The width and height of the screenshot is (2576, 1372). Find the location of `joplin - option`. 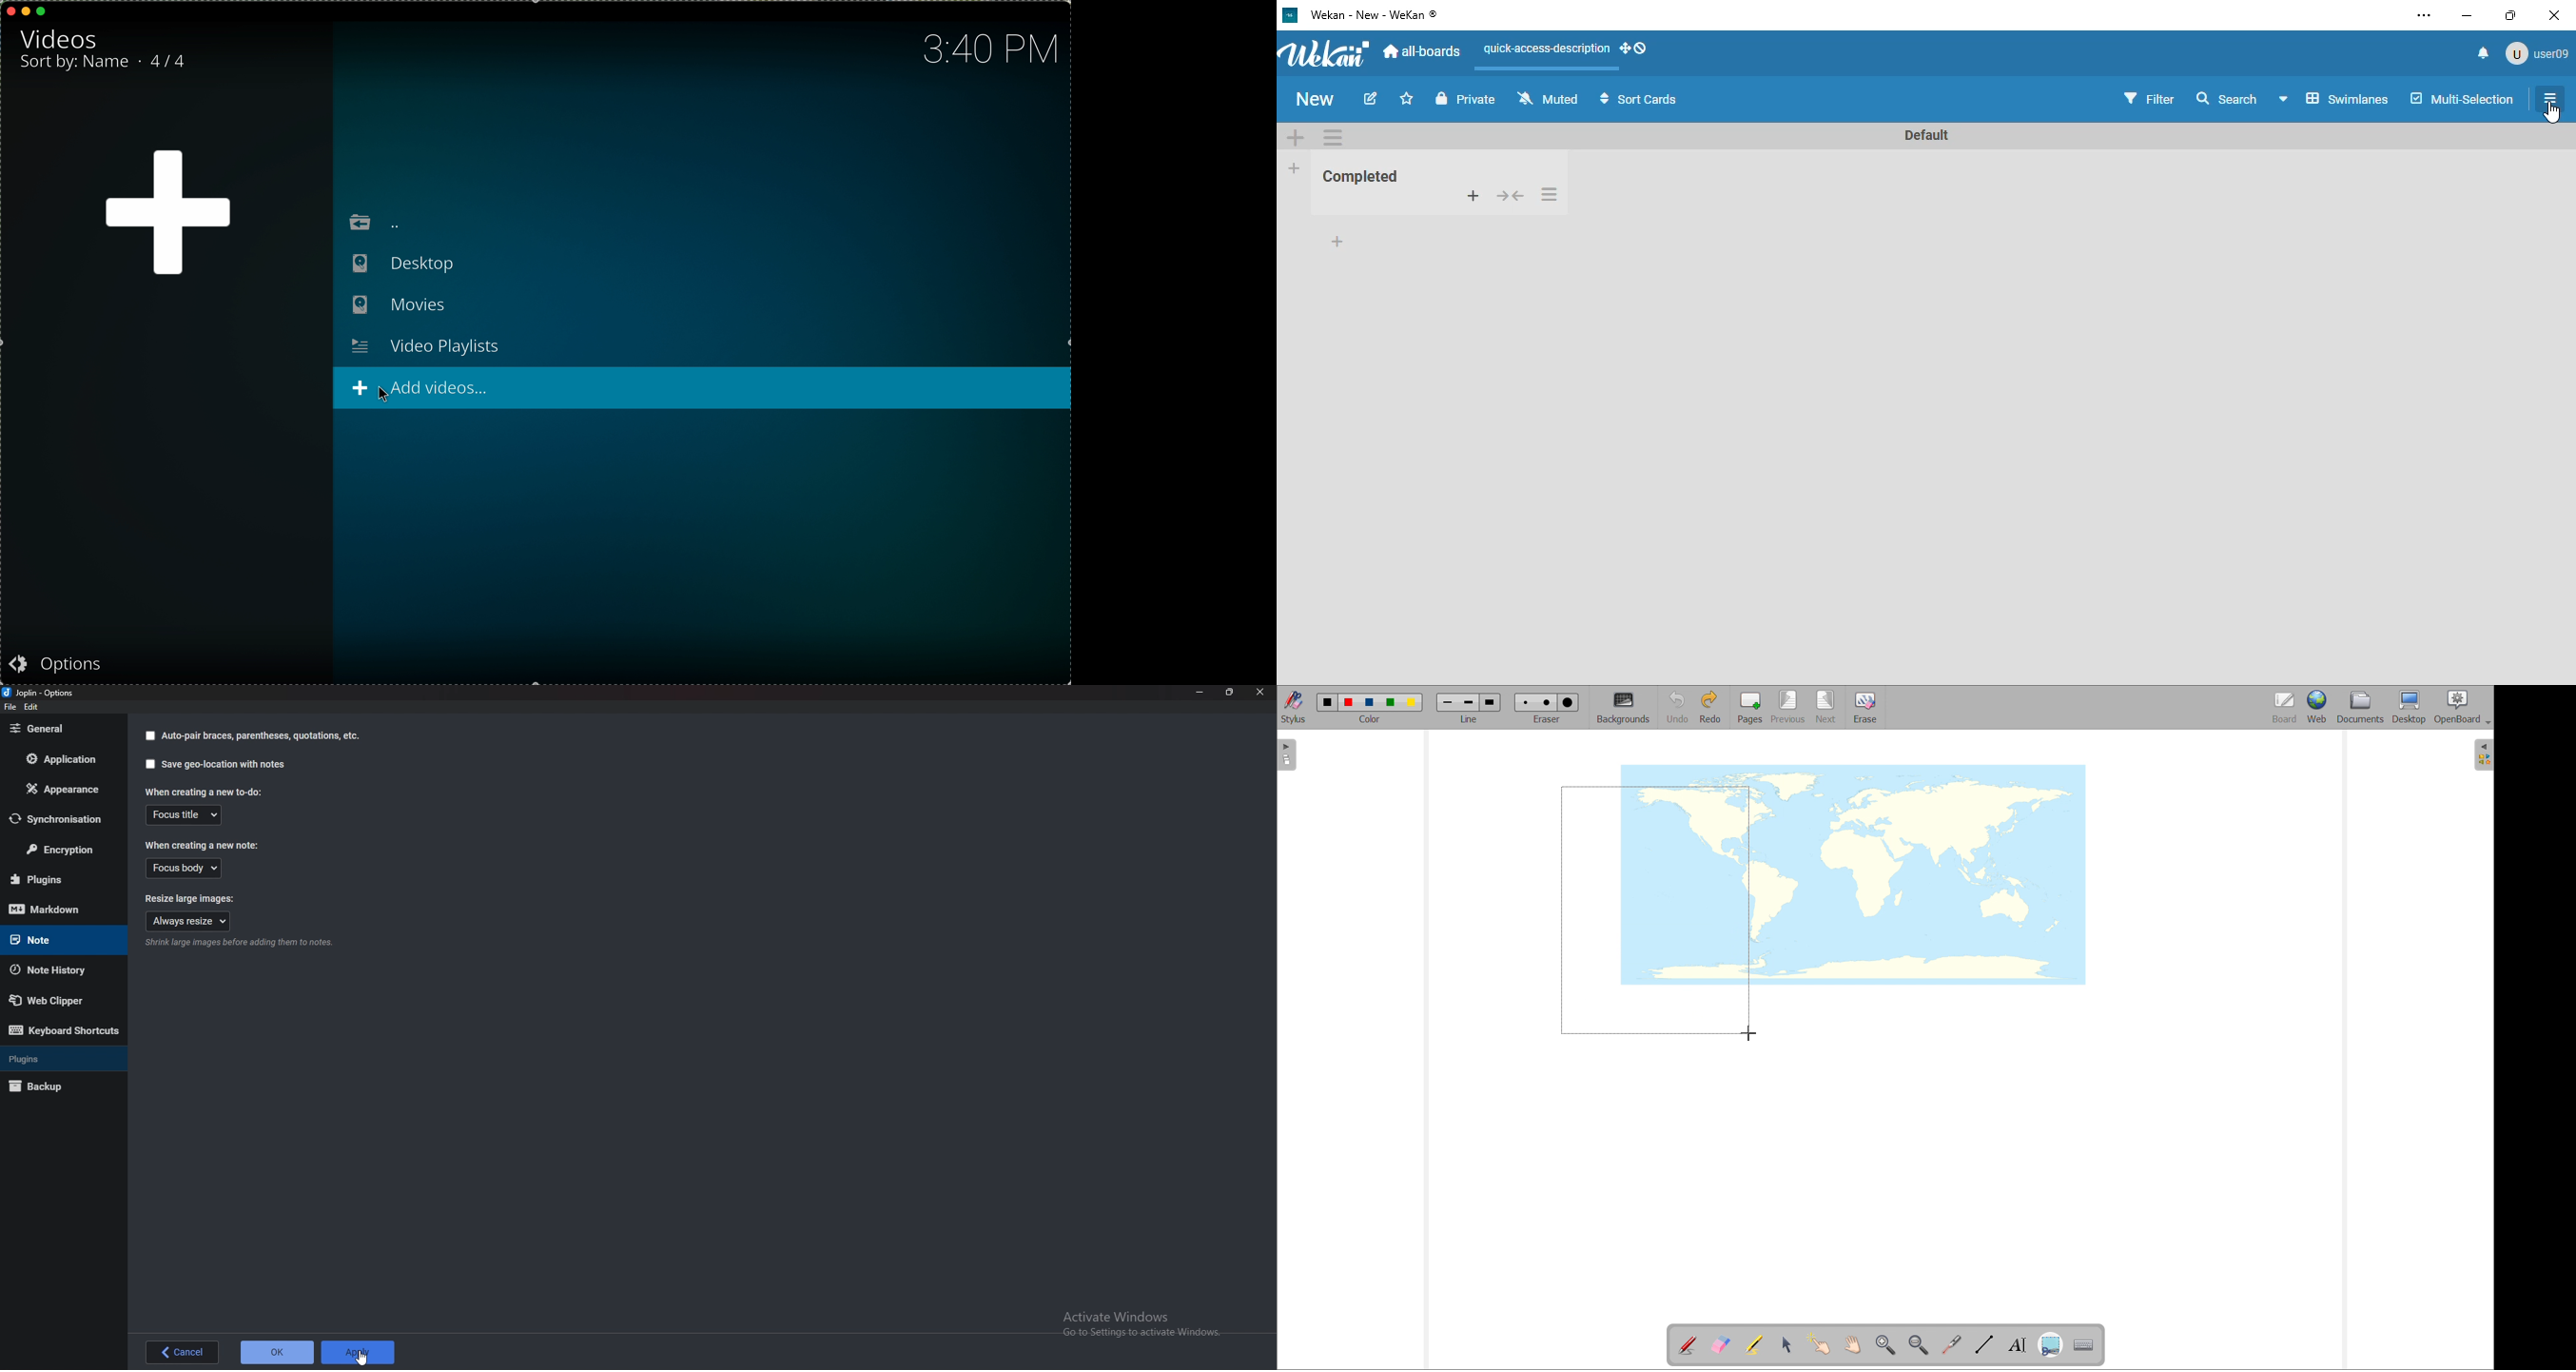

joplin - option is located at coordinates (41, 692).